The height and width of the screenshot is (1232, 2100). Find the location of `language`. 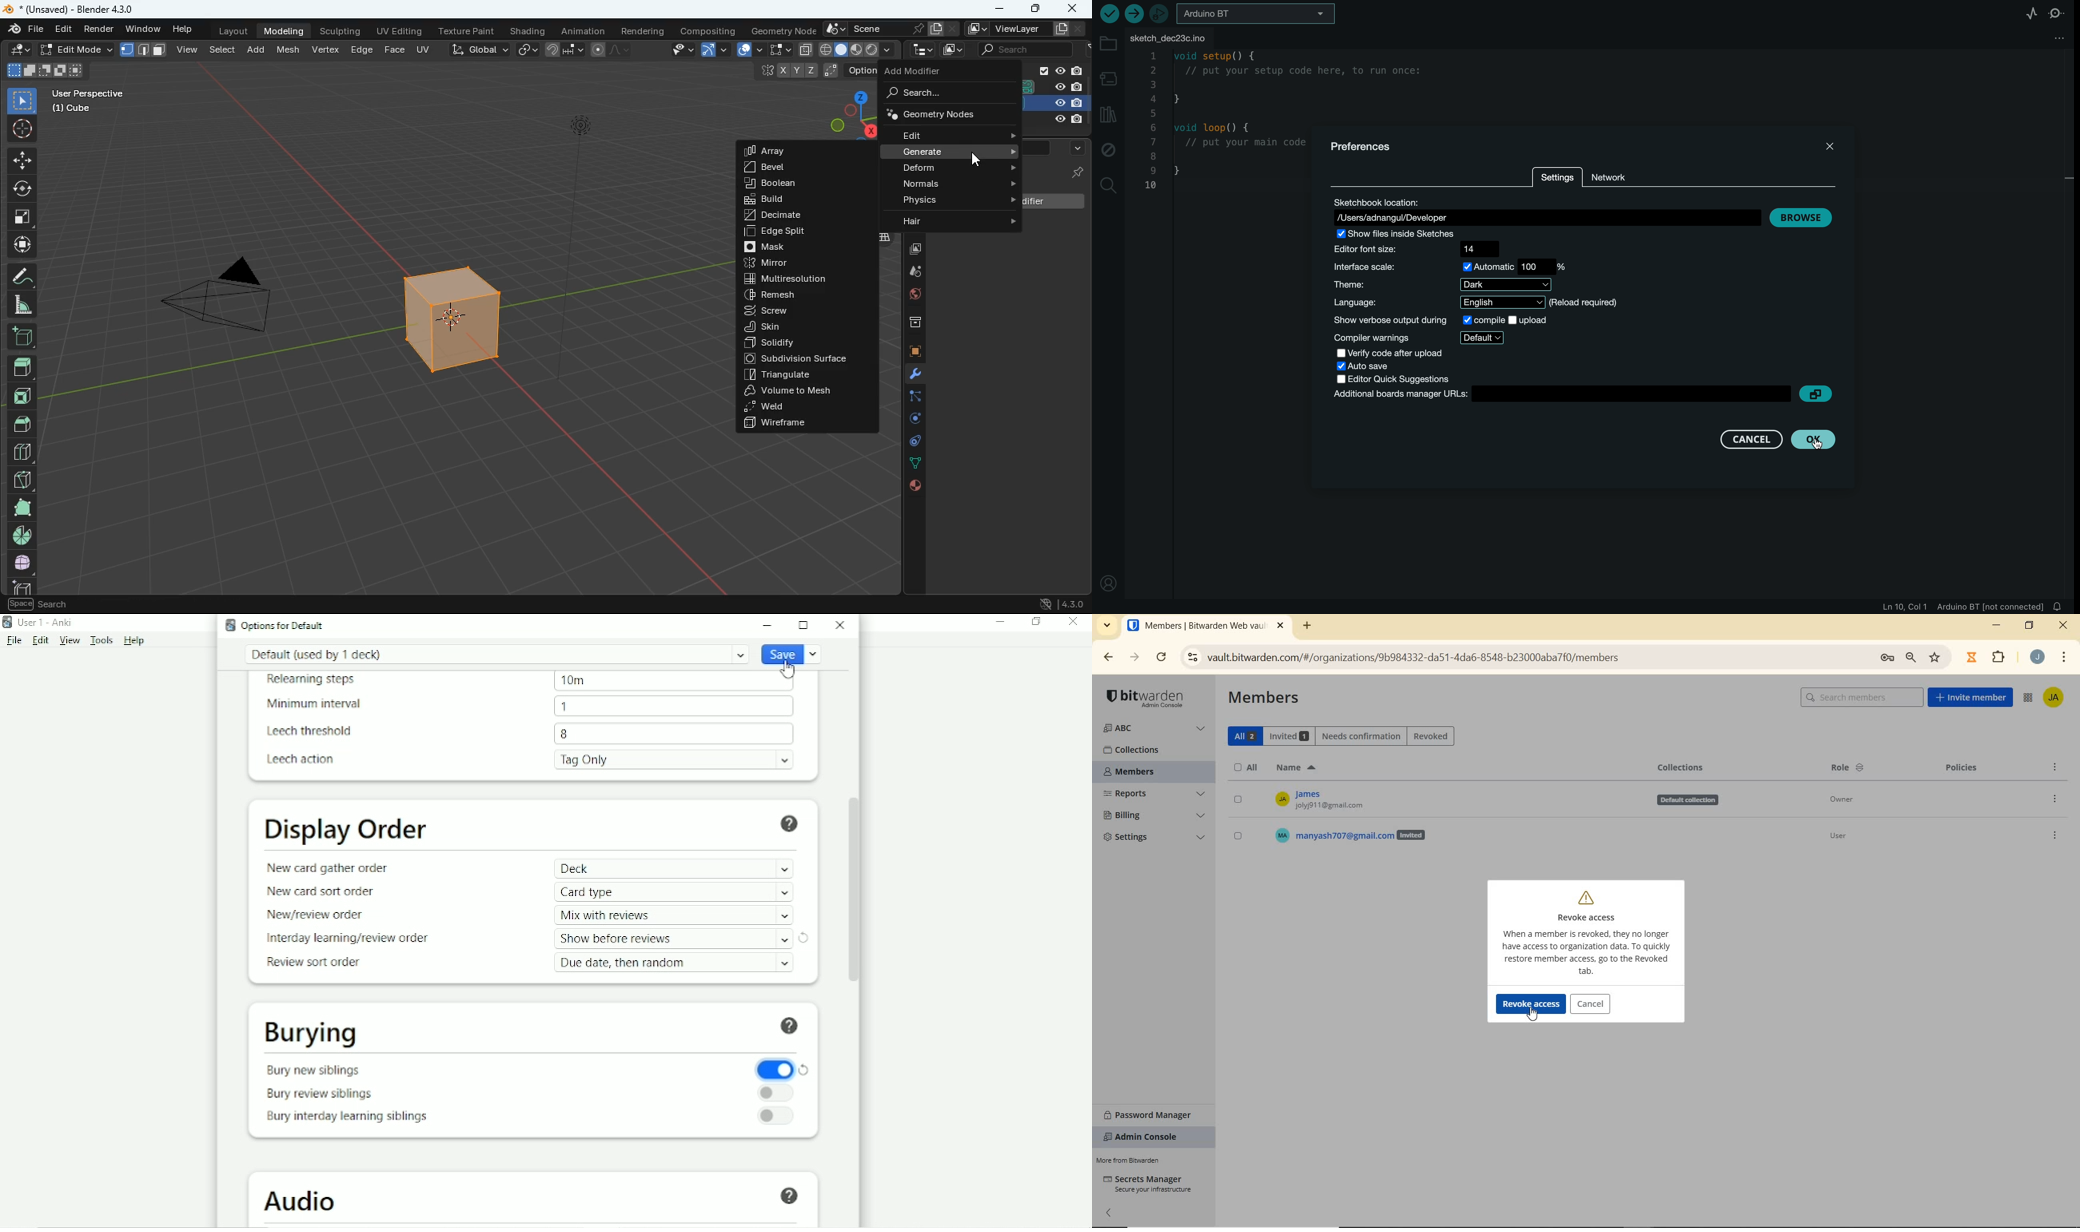

language is located at coordinates (1473, 302).